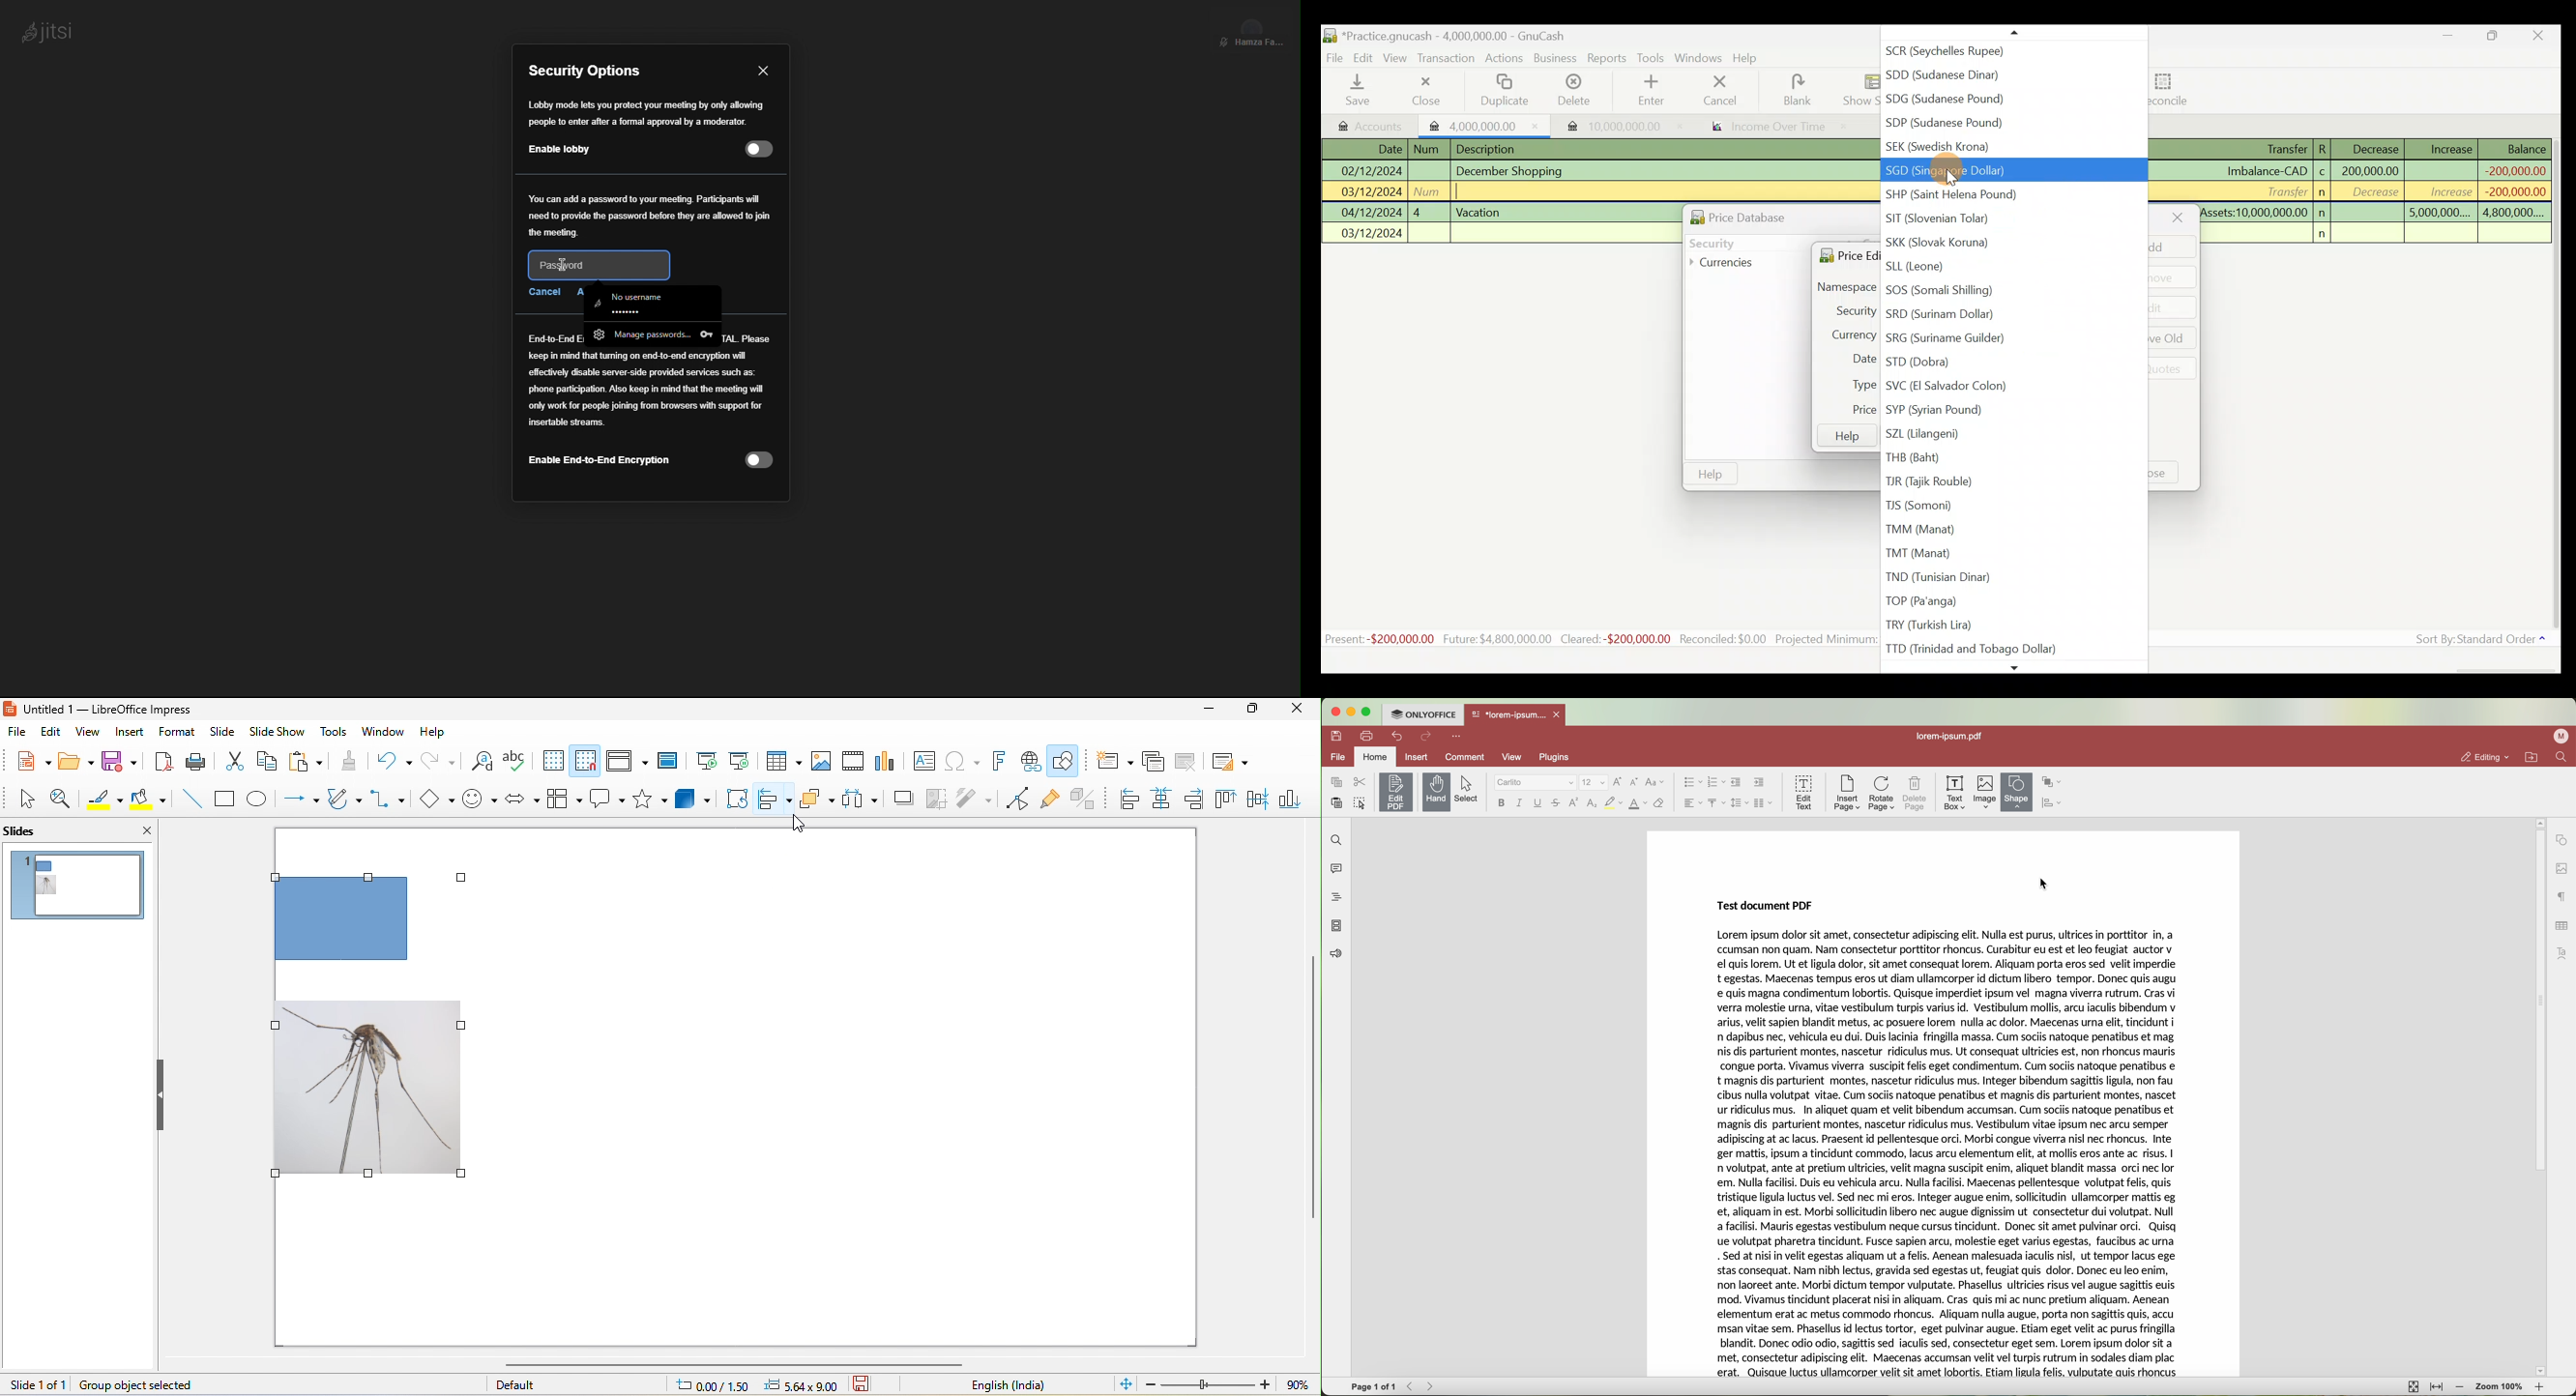 The image size is (2576, 1400). What do you see at coordinates (1372, 193) in the screenshot?
I see `03/12/2024` at bounding box center [1372, 193].